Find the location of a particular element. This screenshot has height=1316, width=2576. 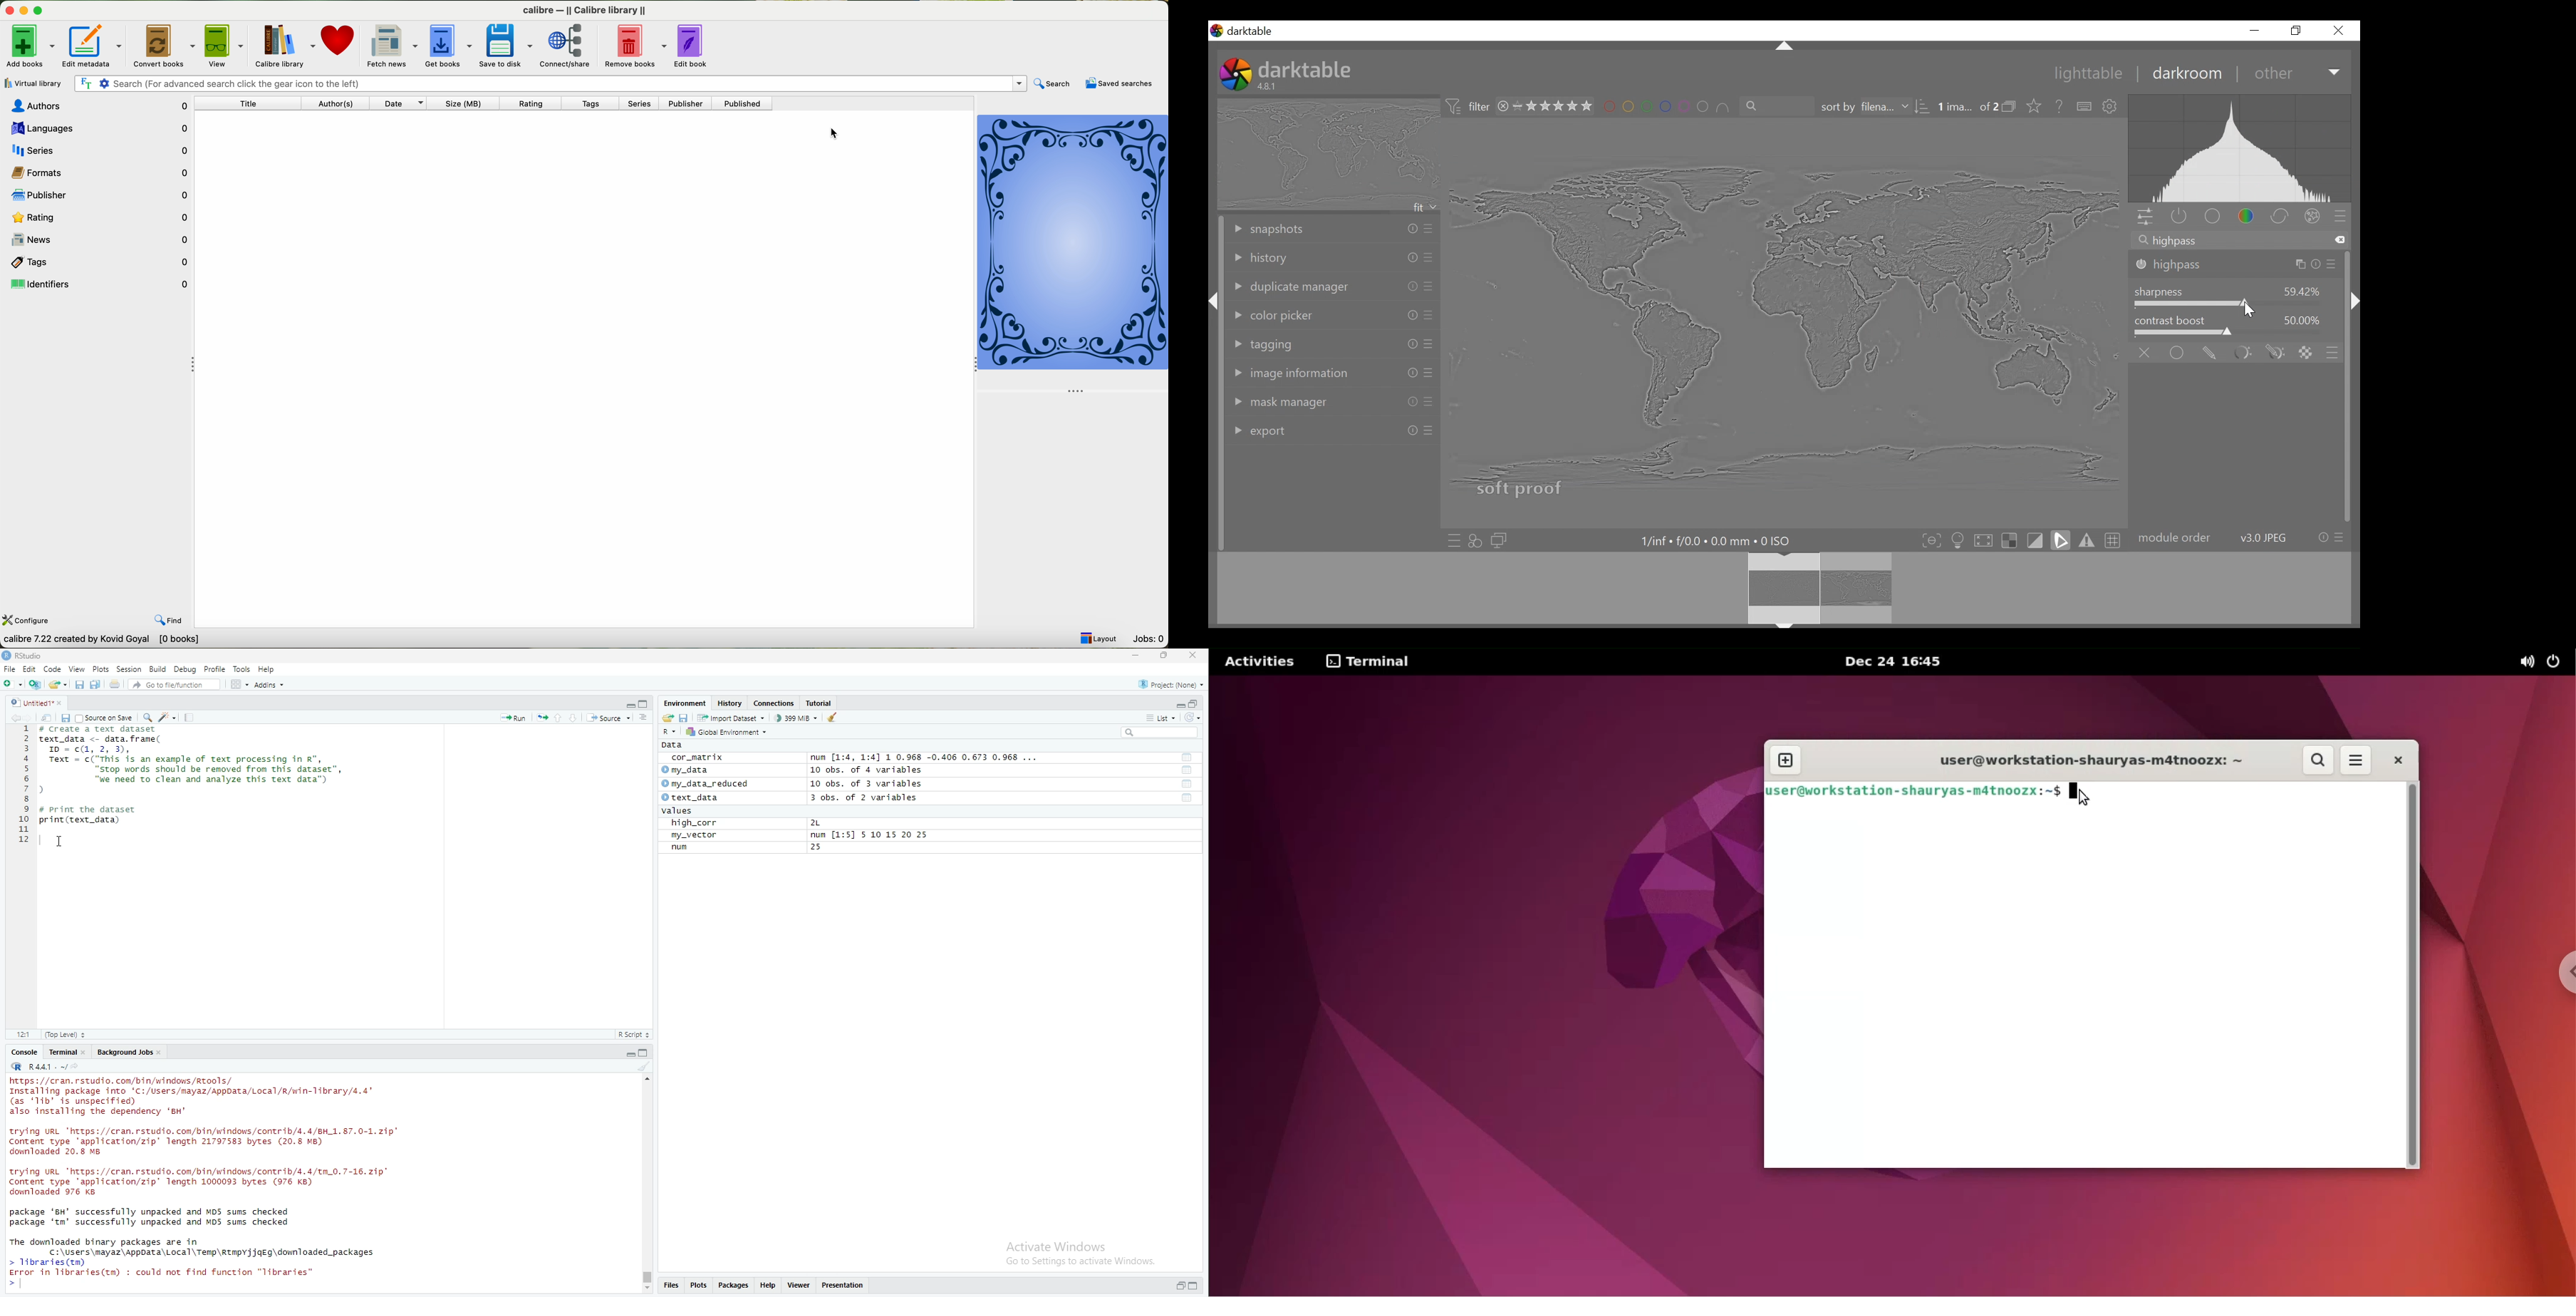

collapse is located at coordinates (645, 1053).